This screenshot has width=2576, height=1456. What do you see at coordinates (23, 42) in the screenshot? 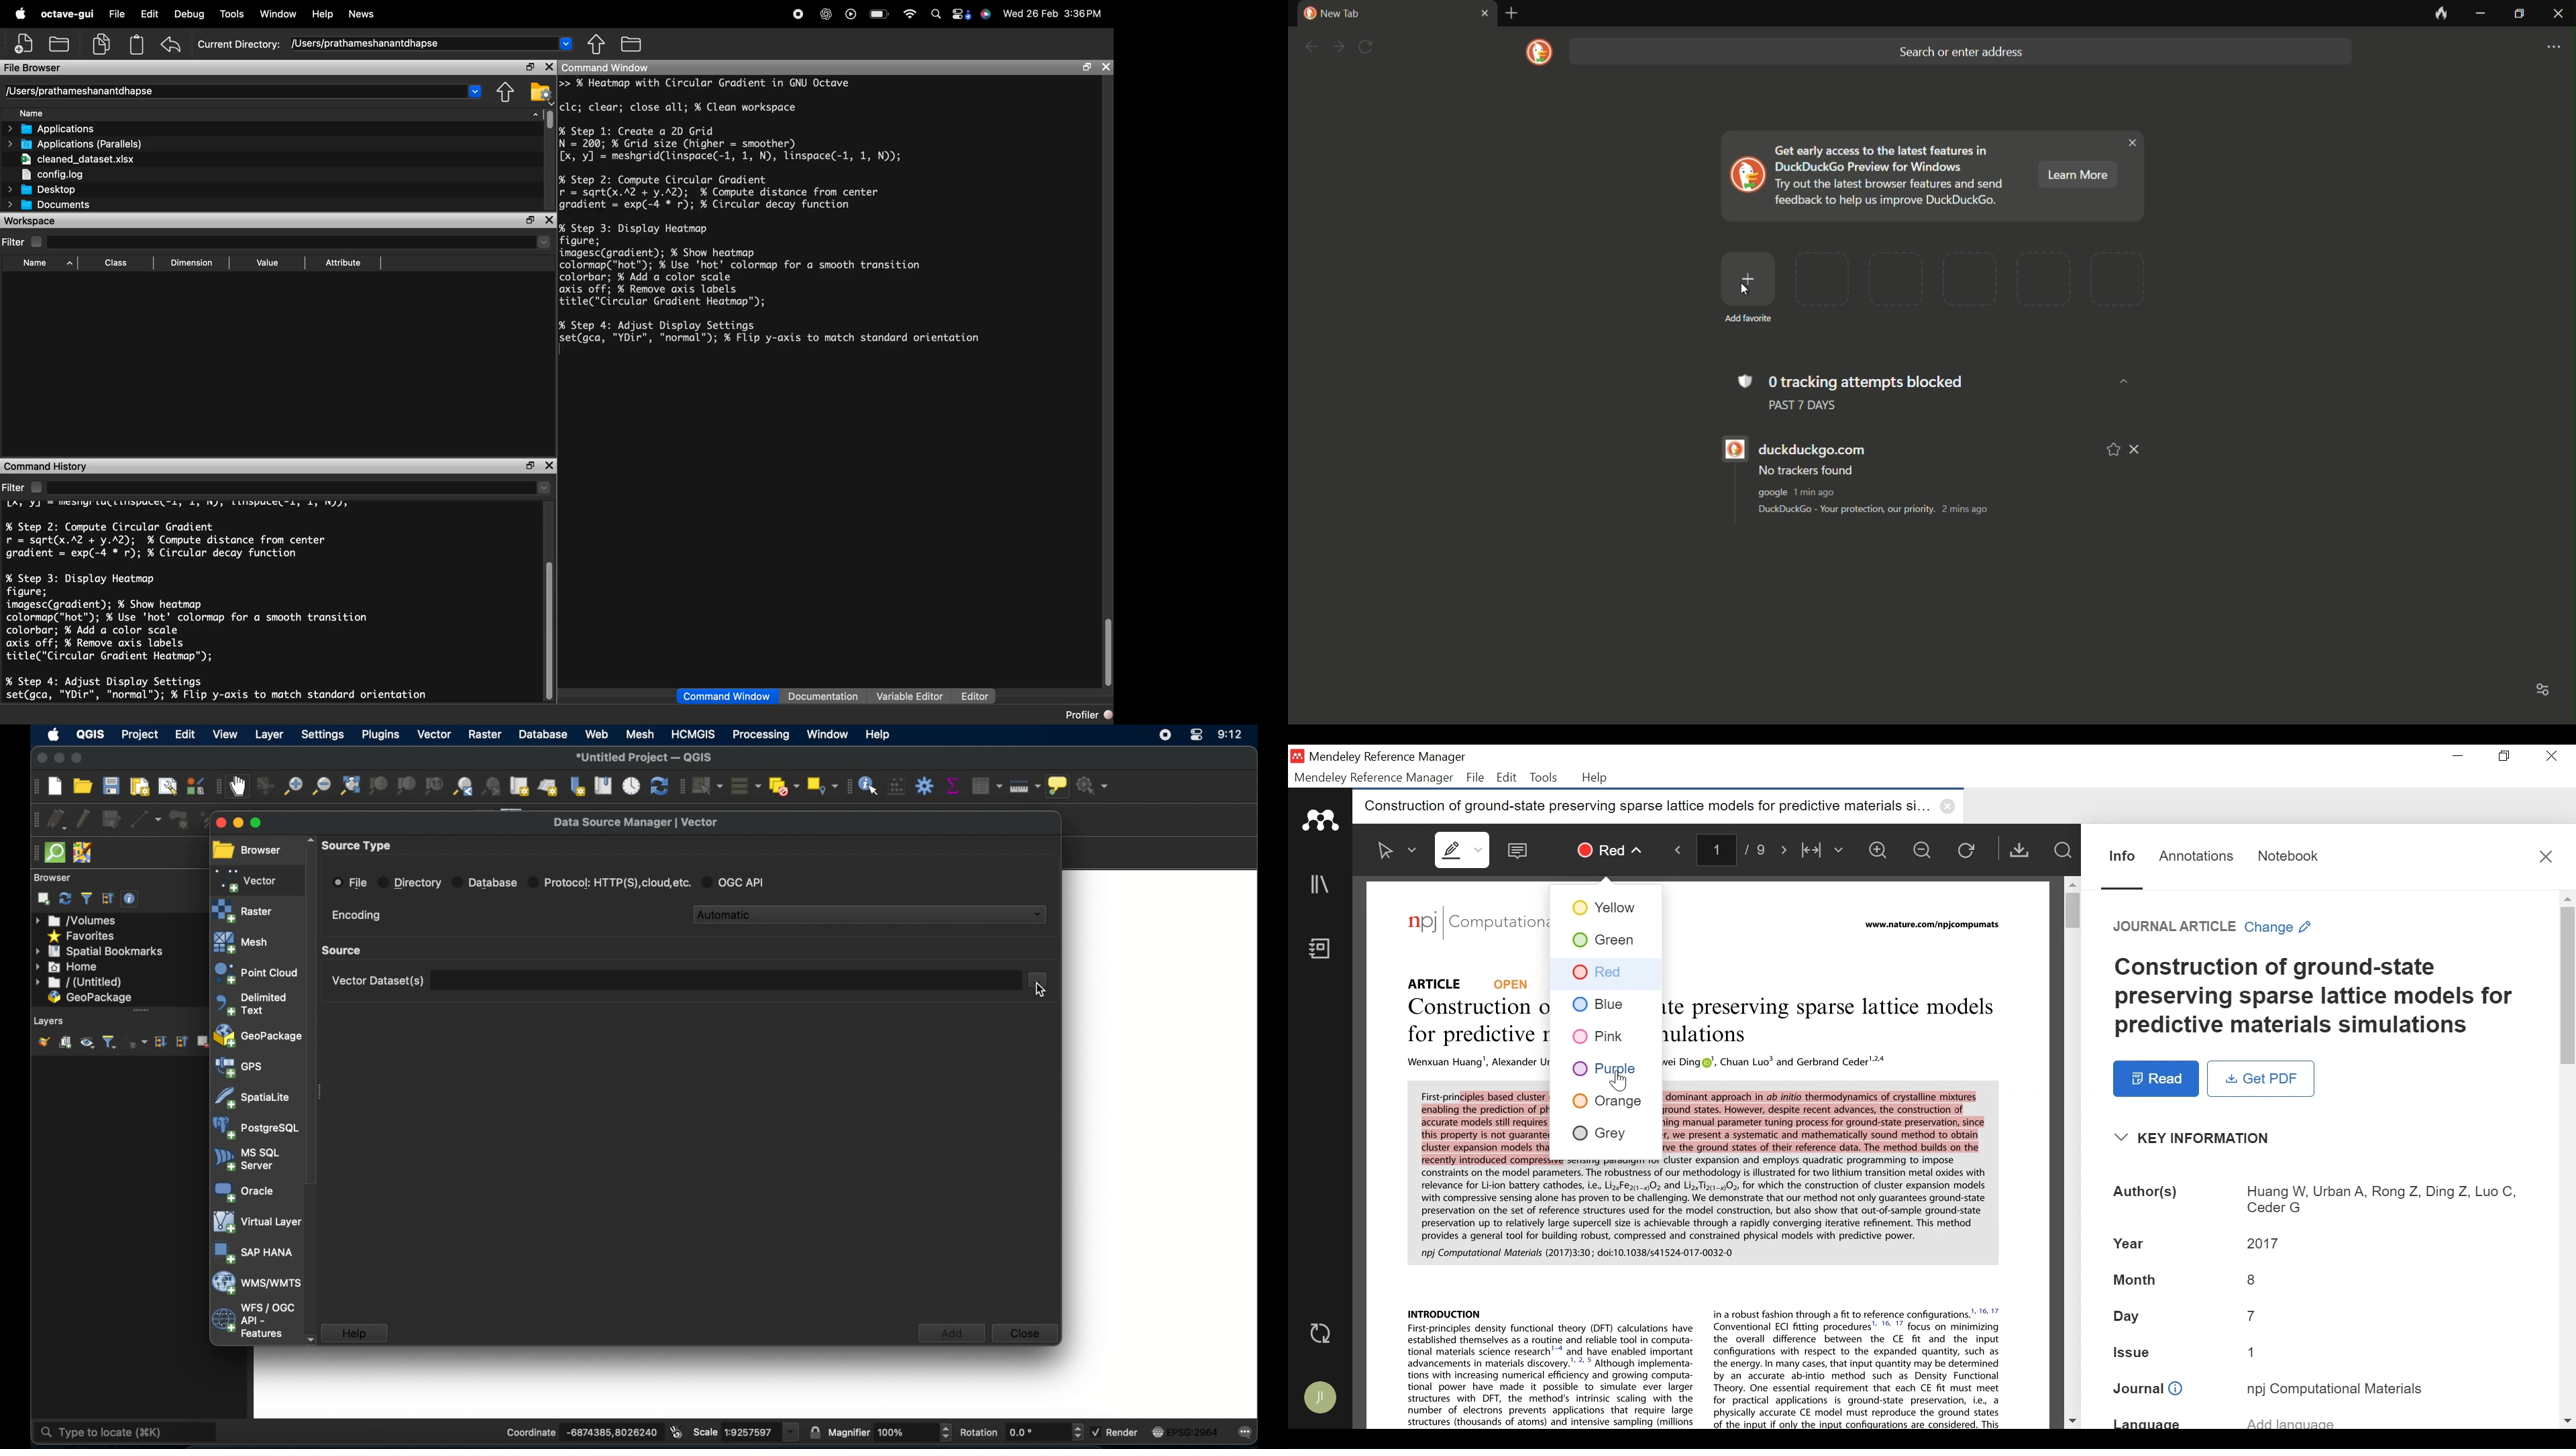
I see `New script` at bounding box center [23, 42].